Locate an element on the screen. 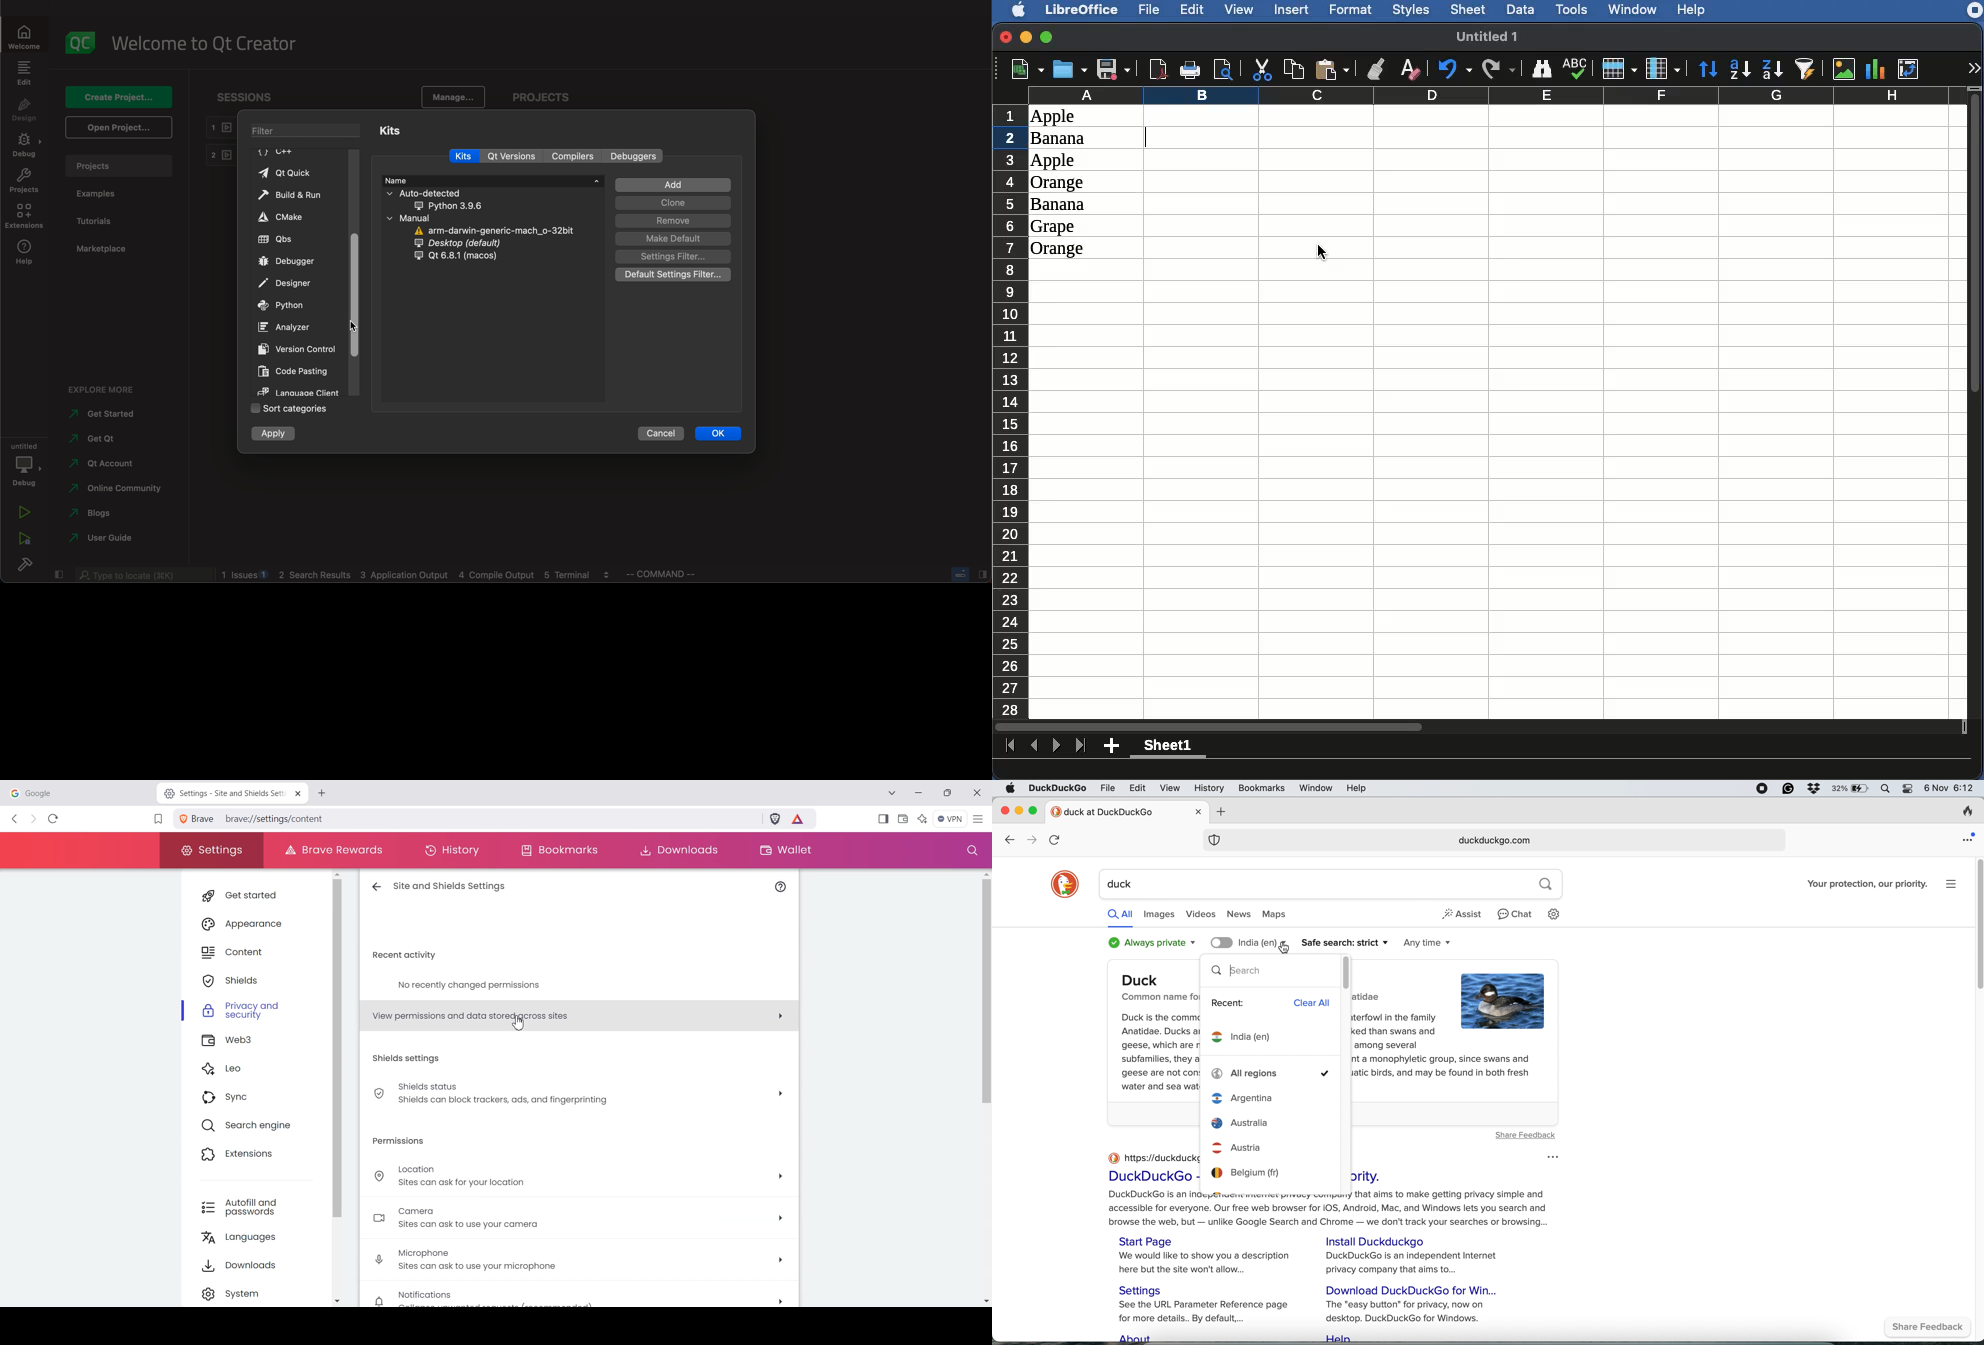  design is located at coordinates (22, 110).